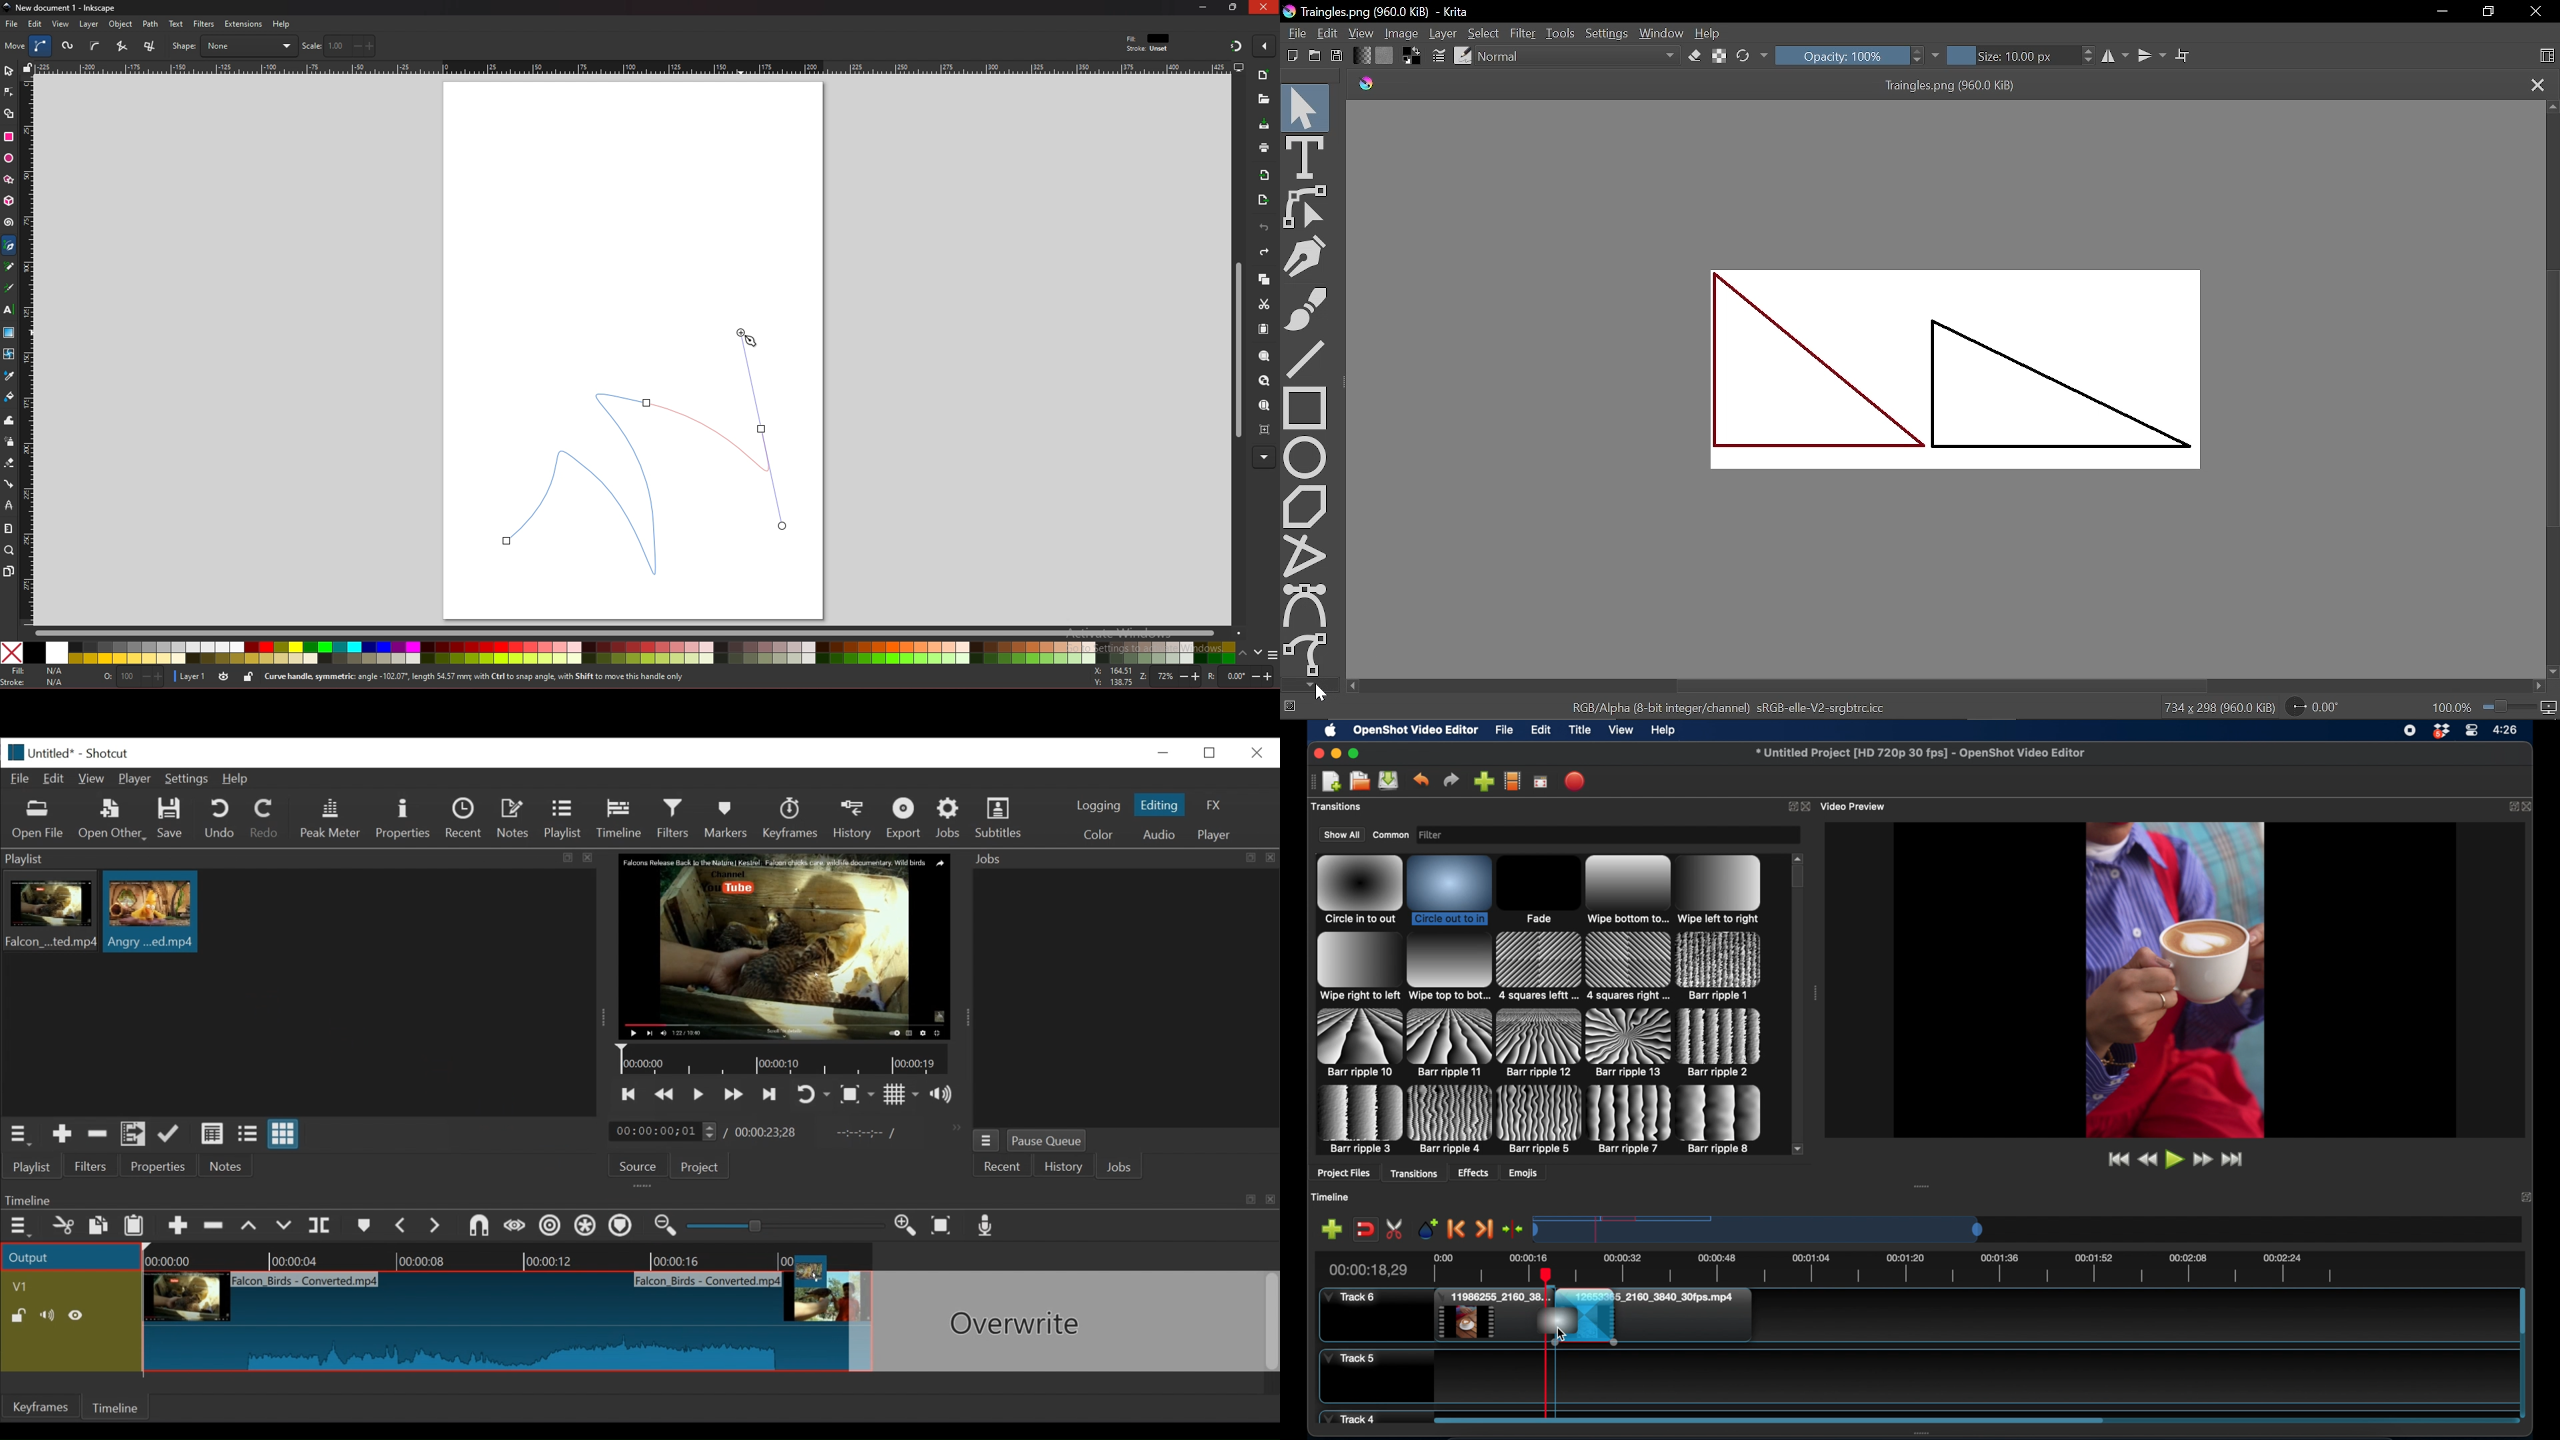 Image resolution: width=2576 pixels, height=1456 pixels. I want to click on scroll bar, so click(637, 632).